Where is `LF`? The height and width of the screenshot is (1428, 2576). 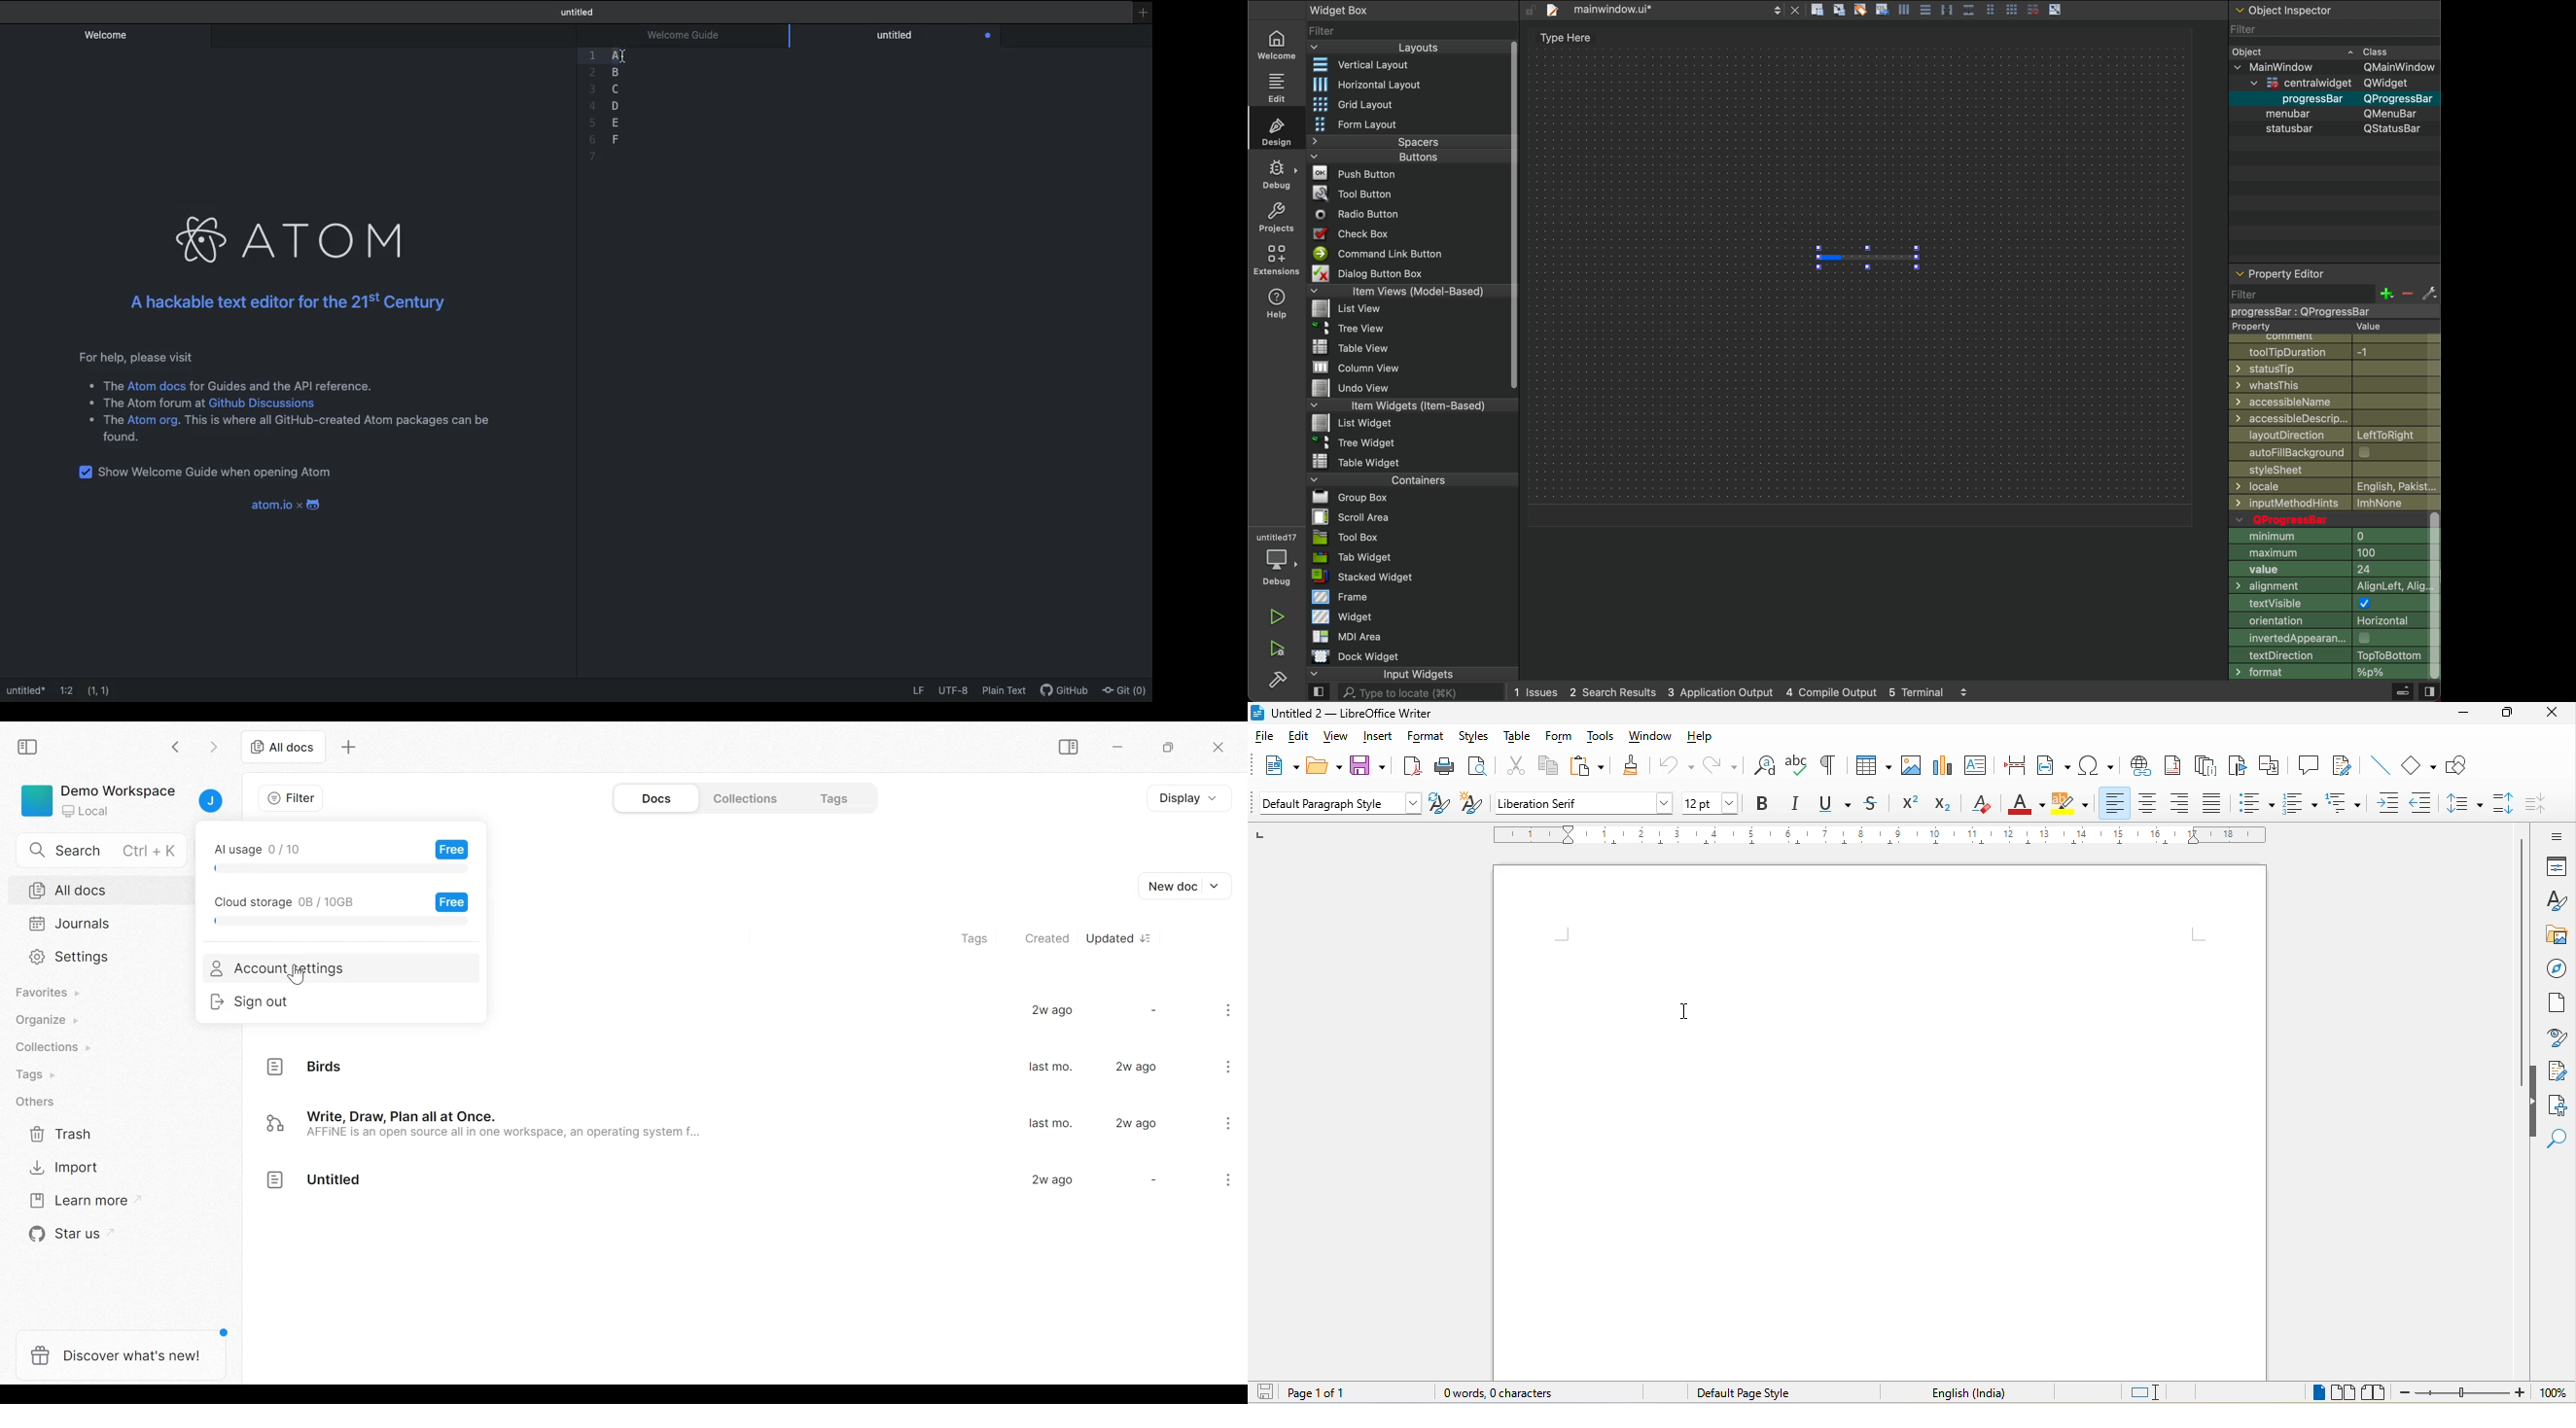
LF is located at coordinates (921, 692).